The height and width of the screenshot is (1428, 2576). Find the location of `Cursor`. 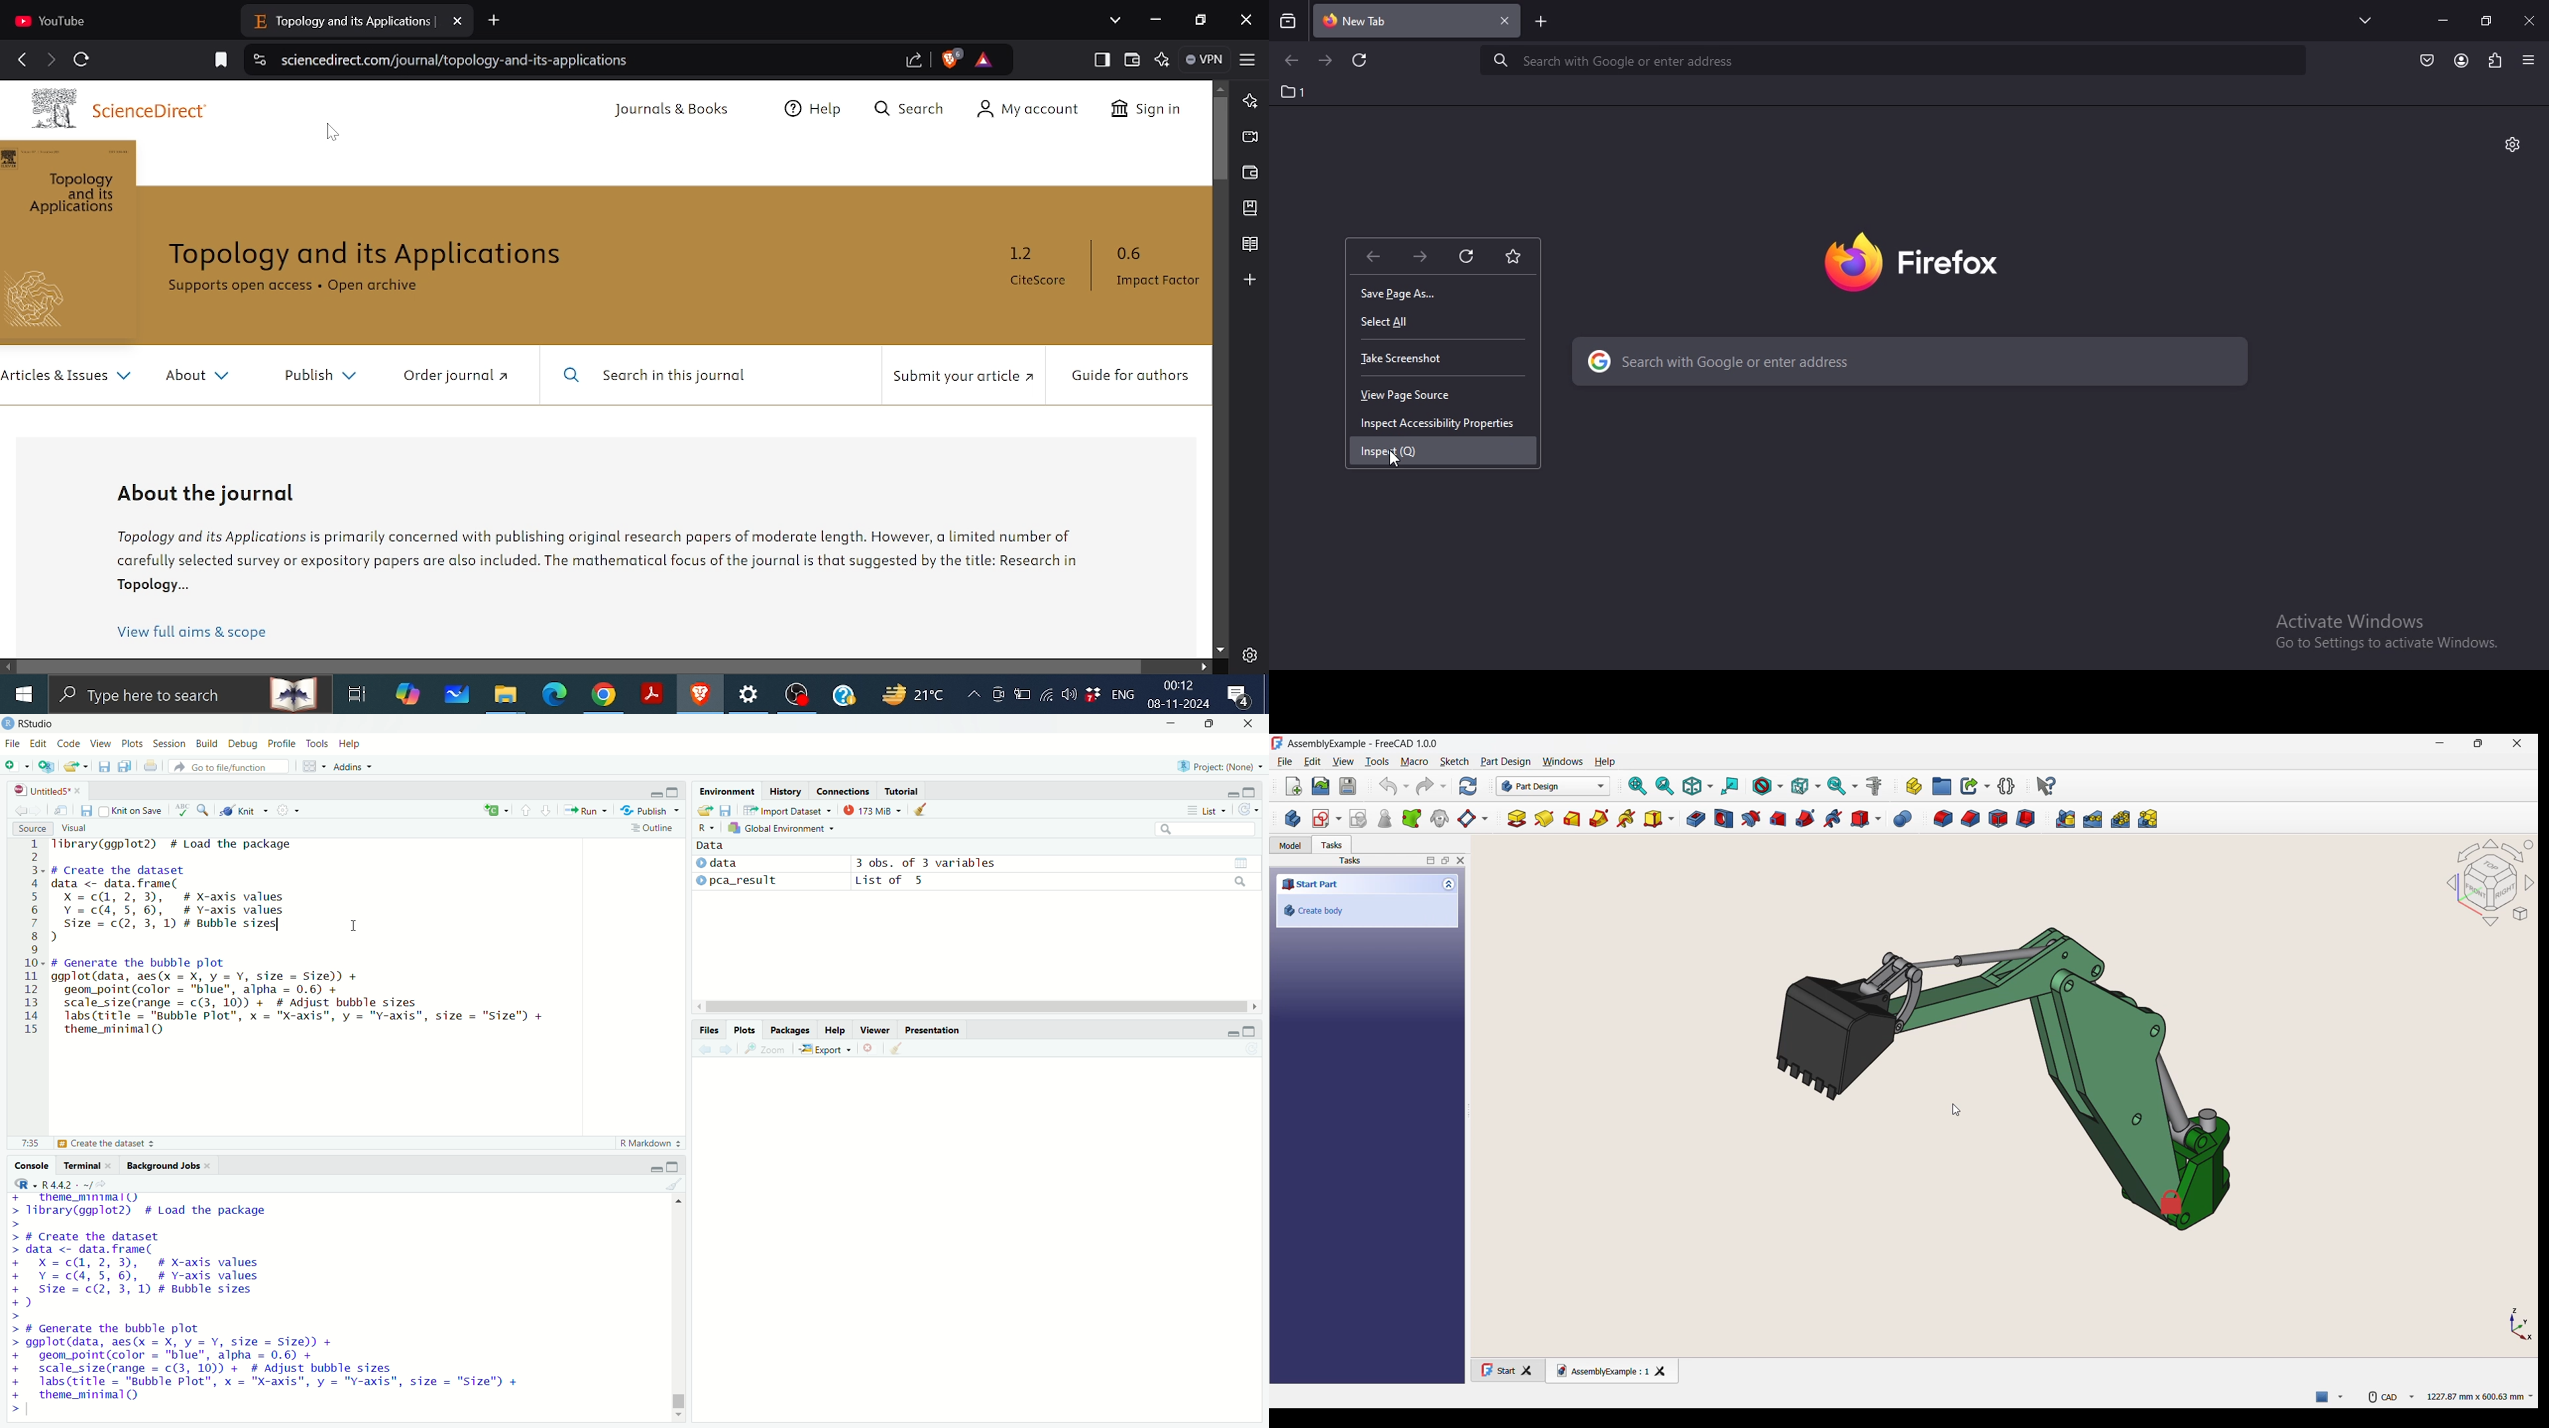

Cursor is located at coordinates (1957, 1109).